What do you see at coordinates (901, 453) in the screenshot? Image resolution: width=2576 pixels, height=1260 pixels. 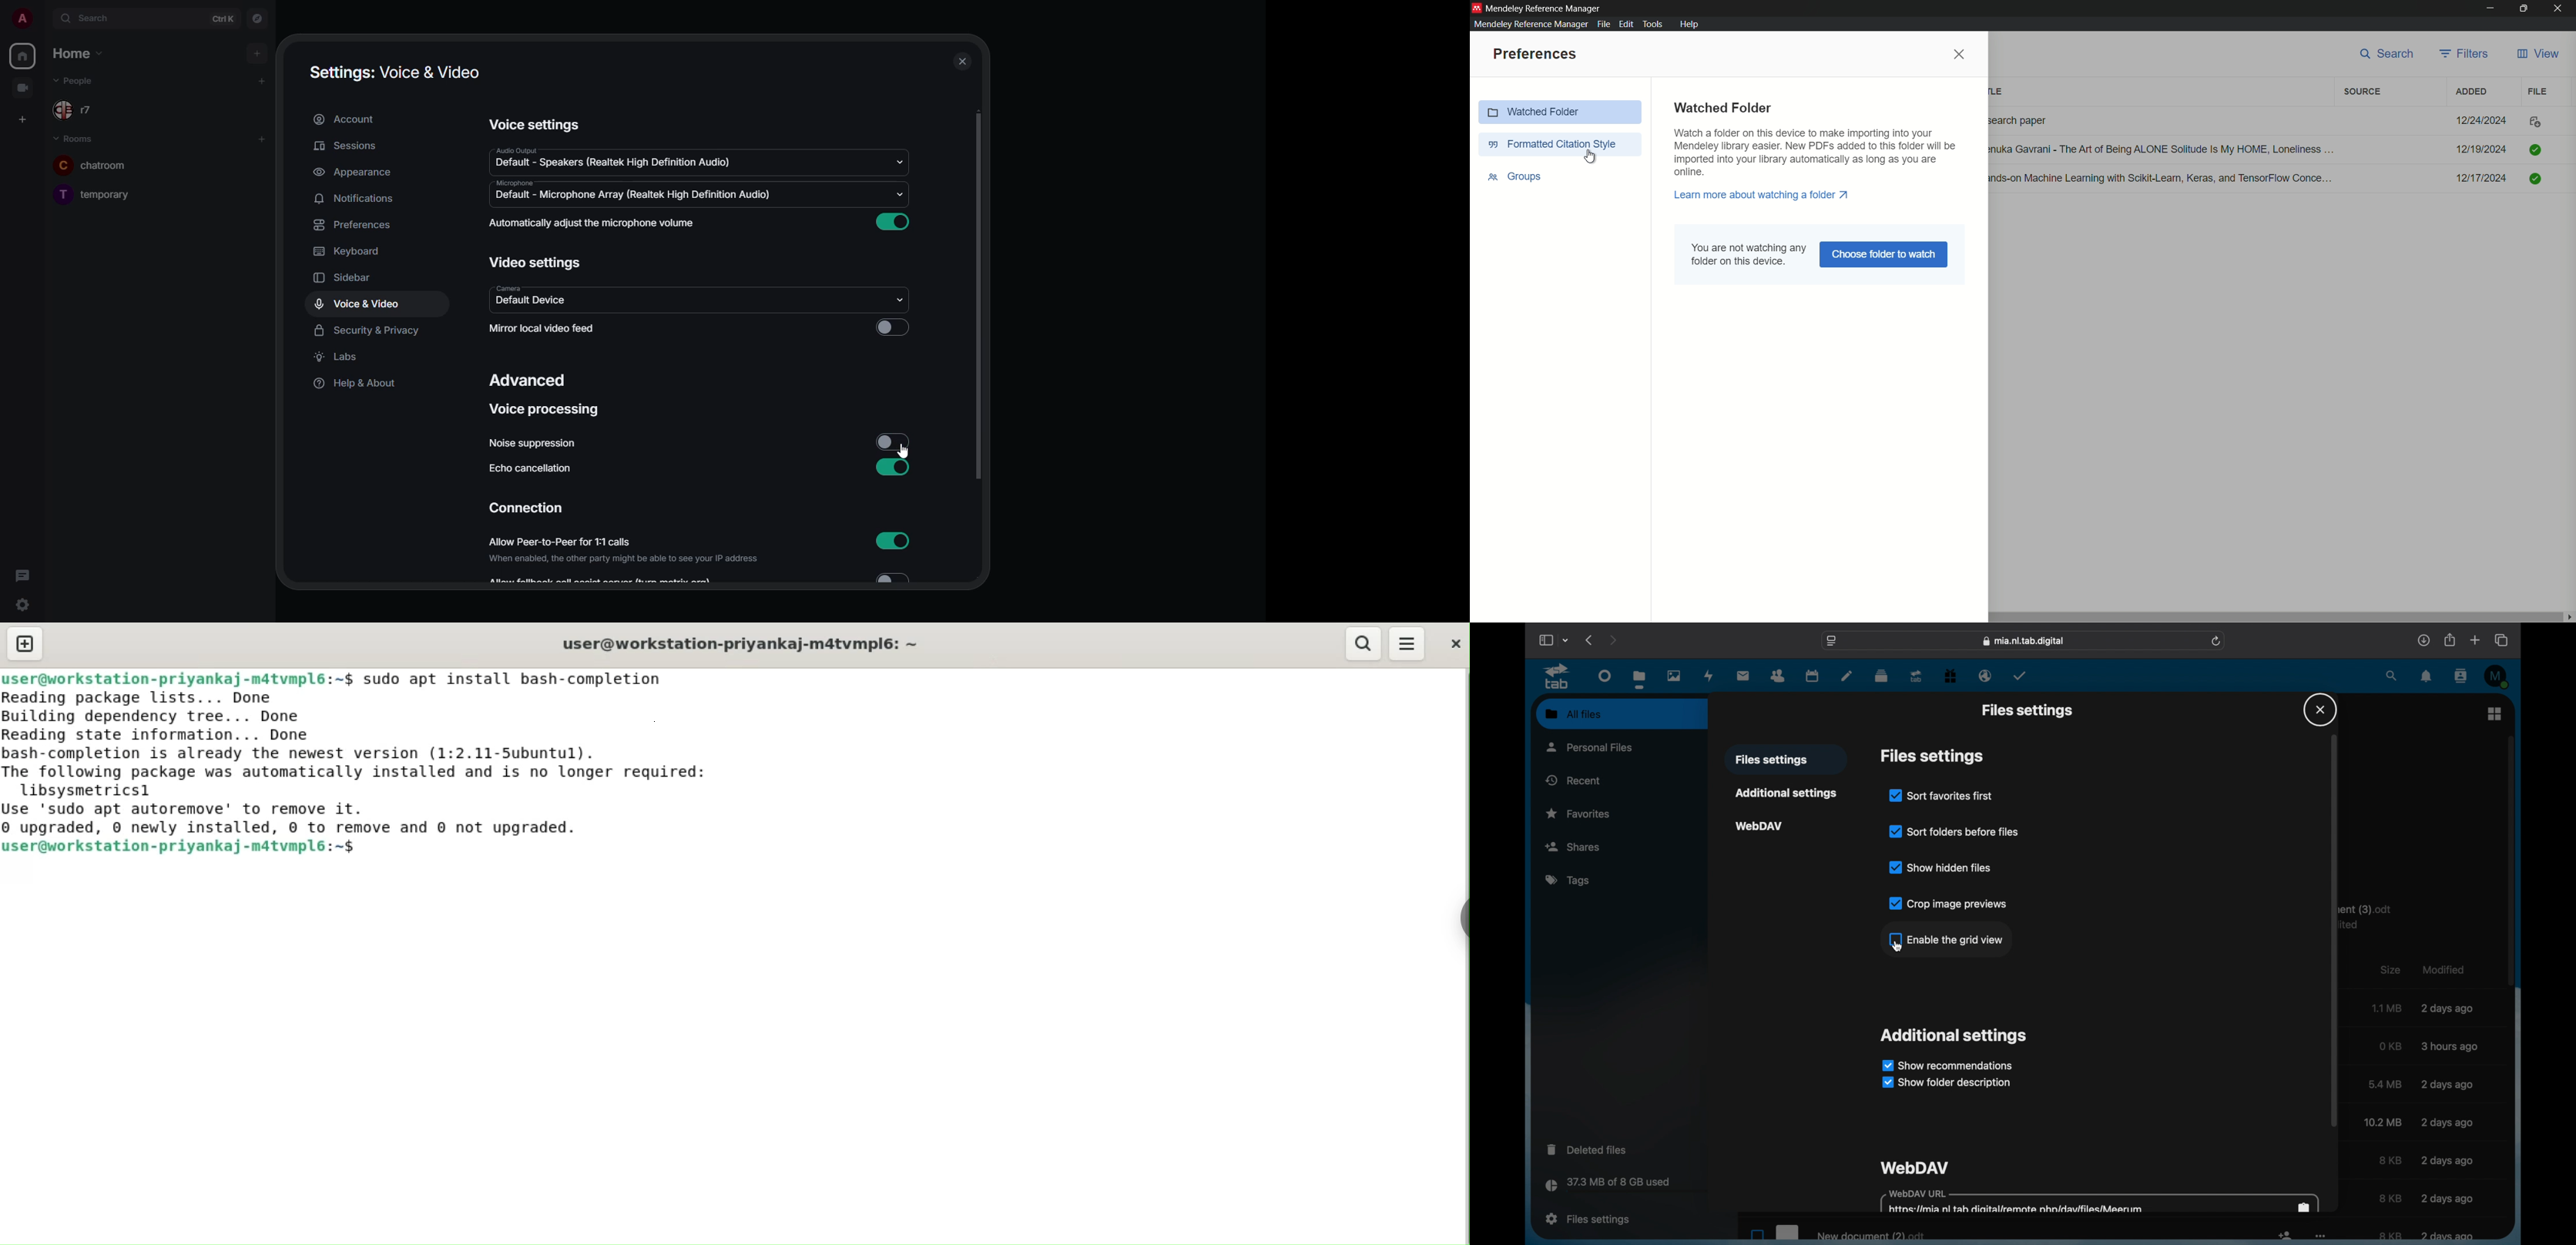 I see `cursor` at bounding box center [901, 453].